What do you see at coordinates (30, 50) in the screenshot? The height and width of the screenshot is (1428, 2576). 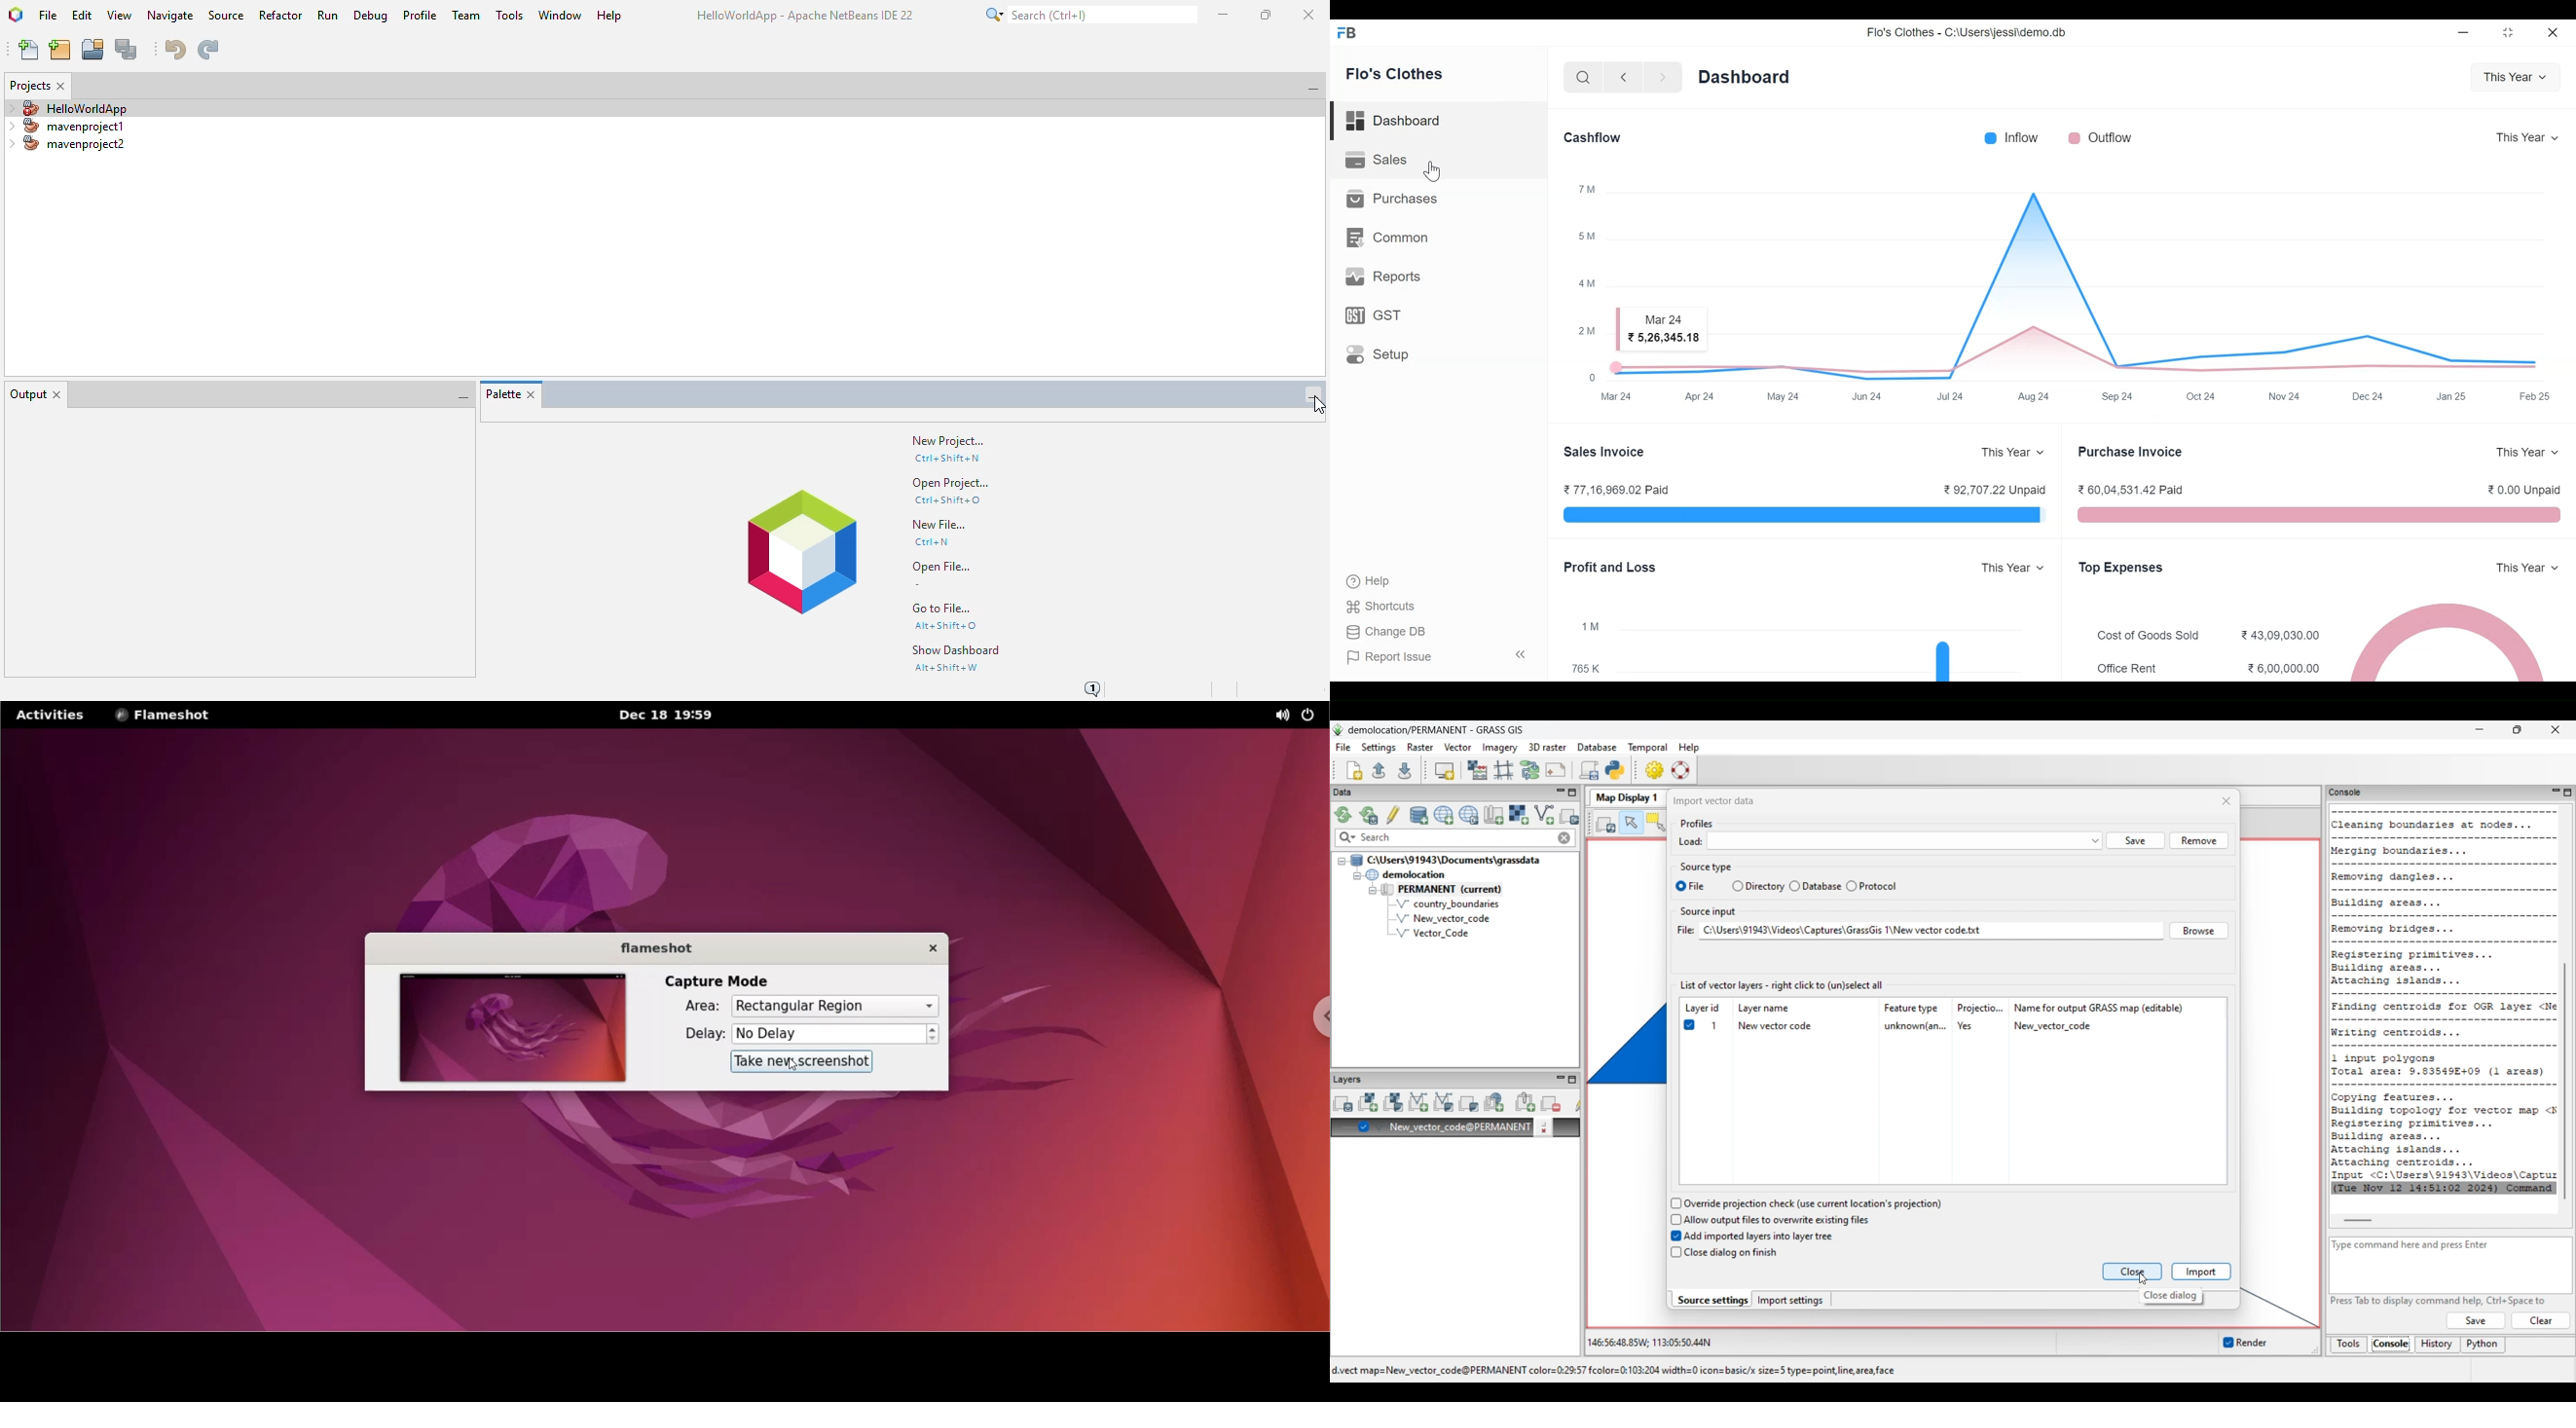 I see `new file` at bounding box center [30, 50].